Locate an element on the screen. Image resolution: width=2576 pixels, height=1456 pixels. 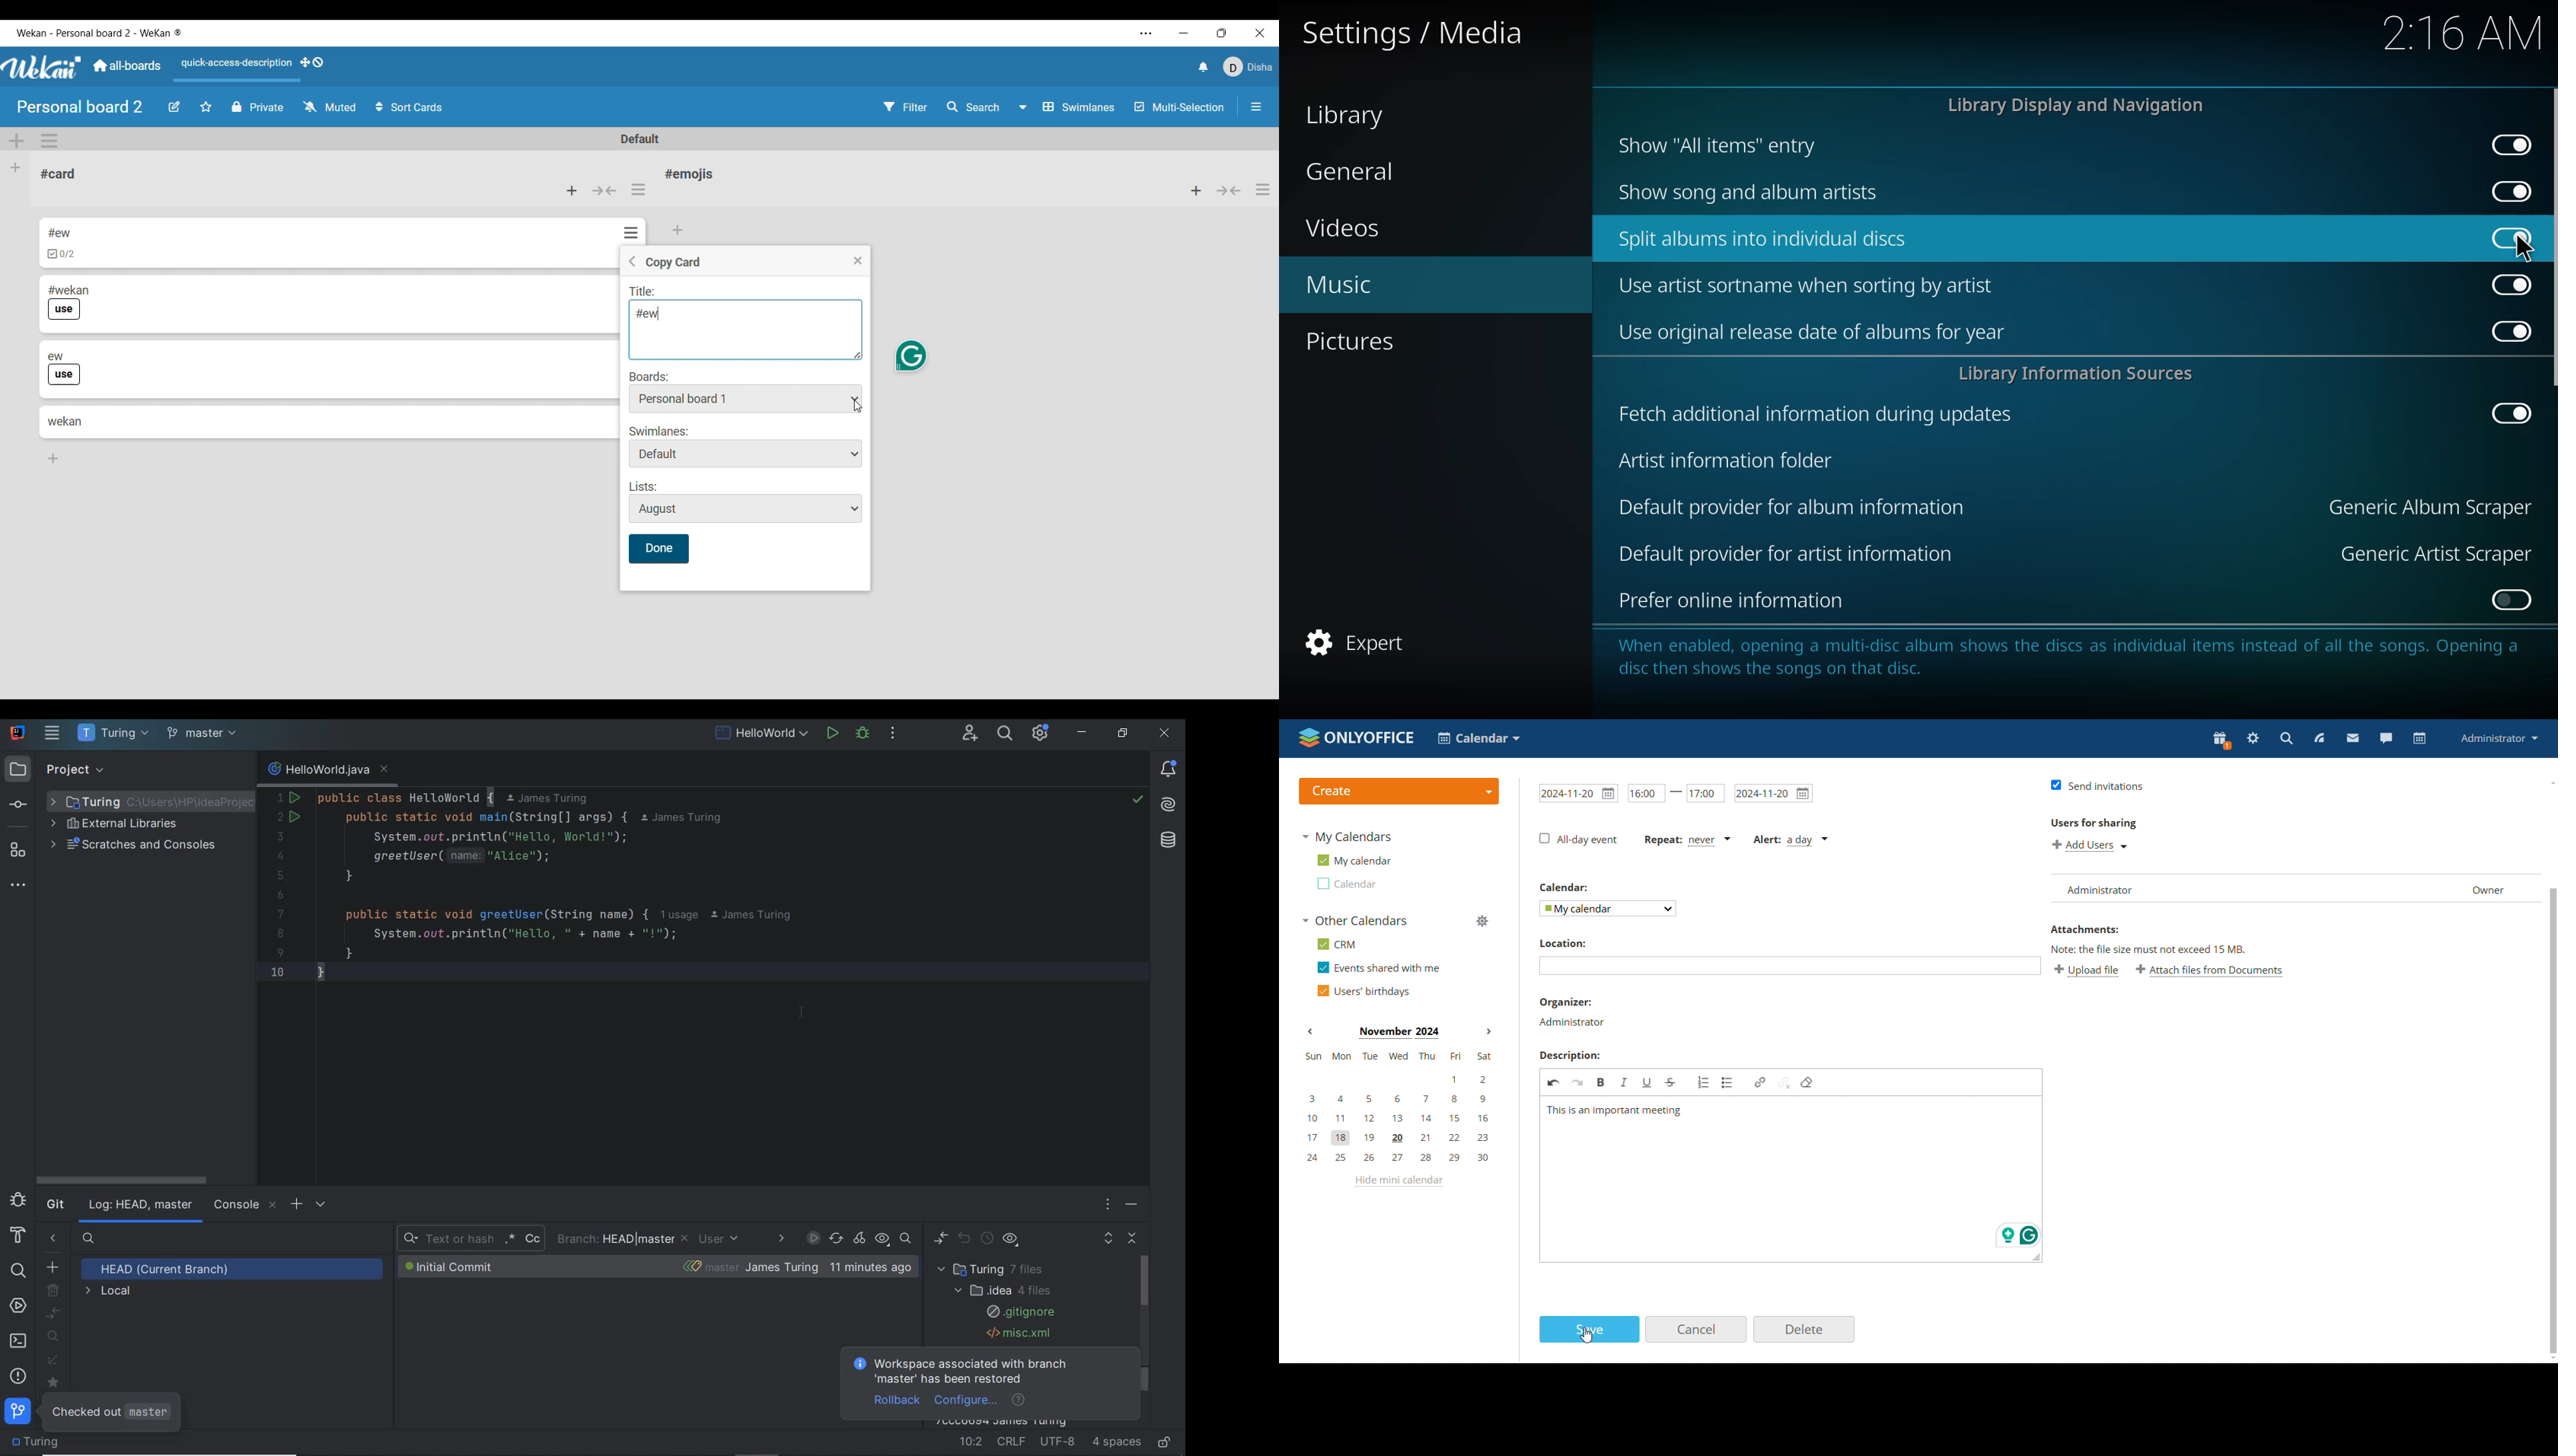
expert is located at coordinates (1364, 641).